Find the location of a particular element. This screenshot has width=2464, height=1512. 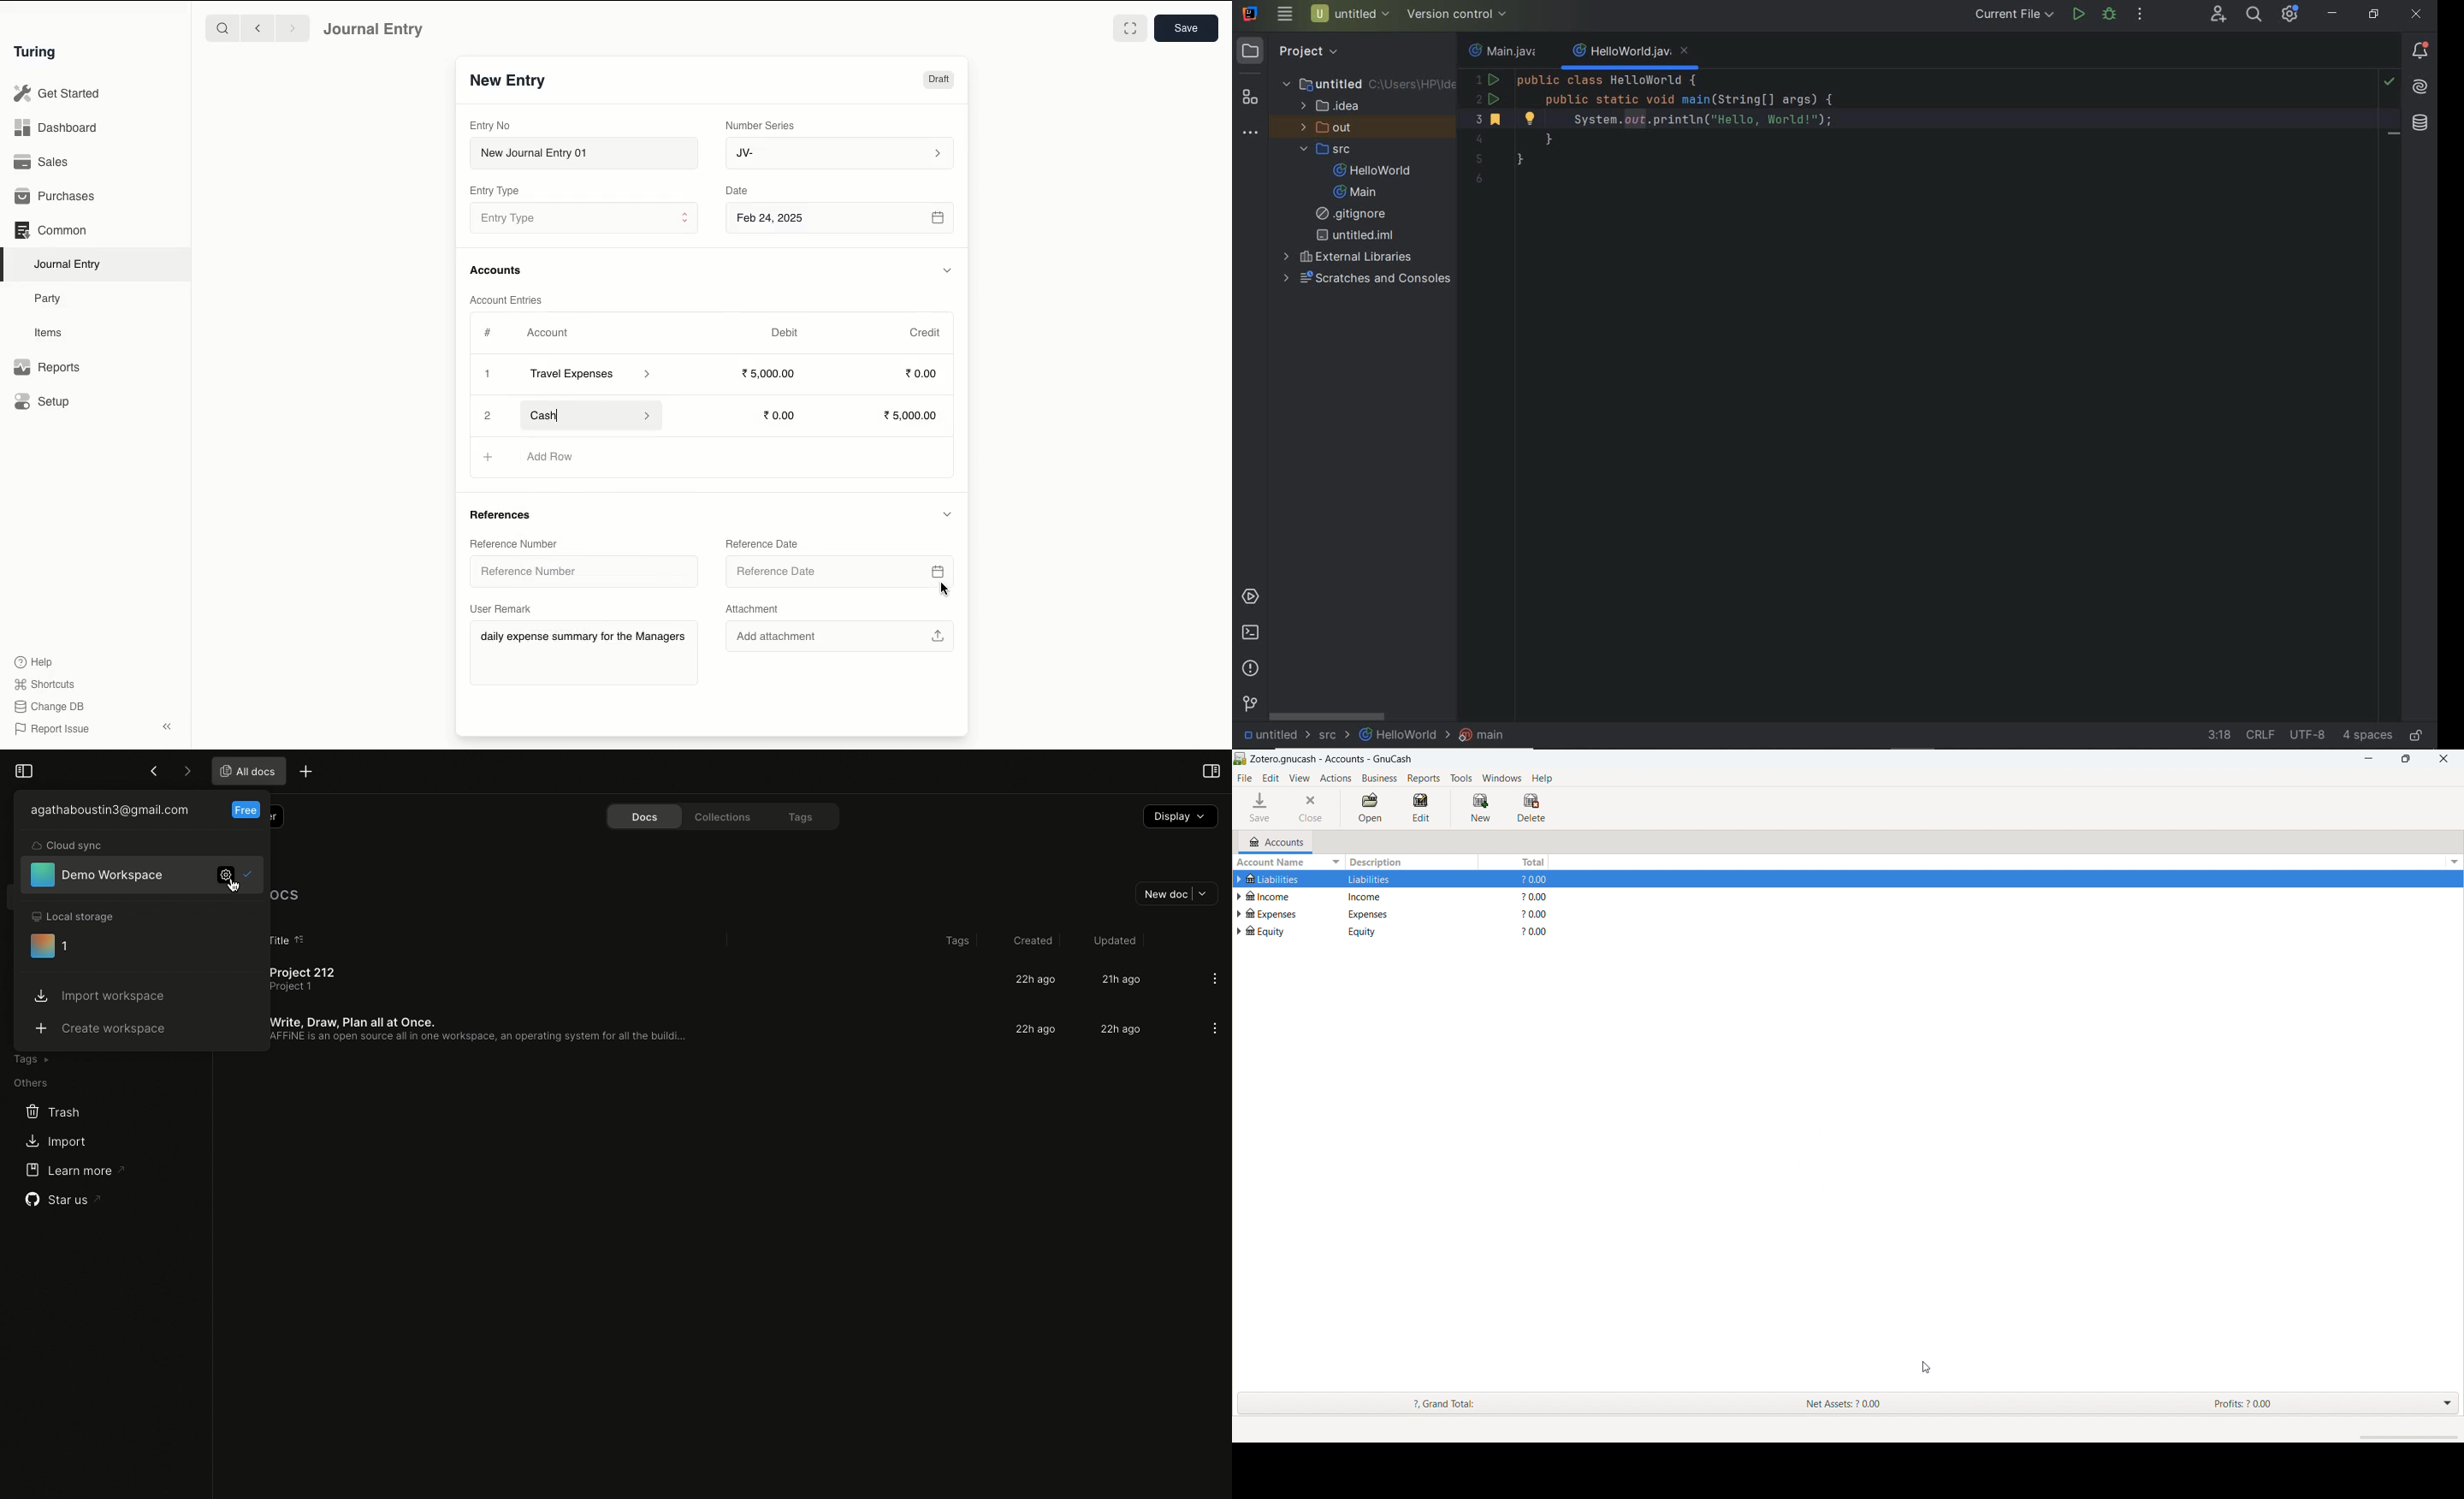

code with me is located at coordinates (2218, 17).